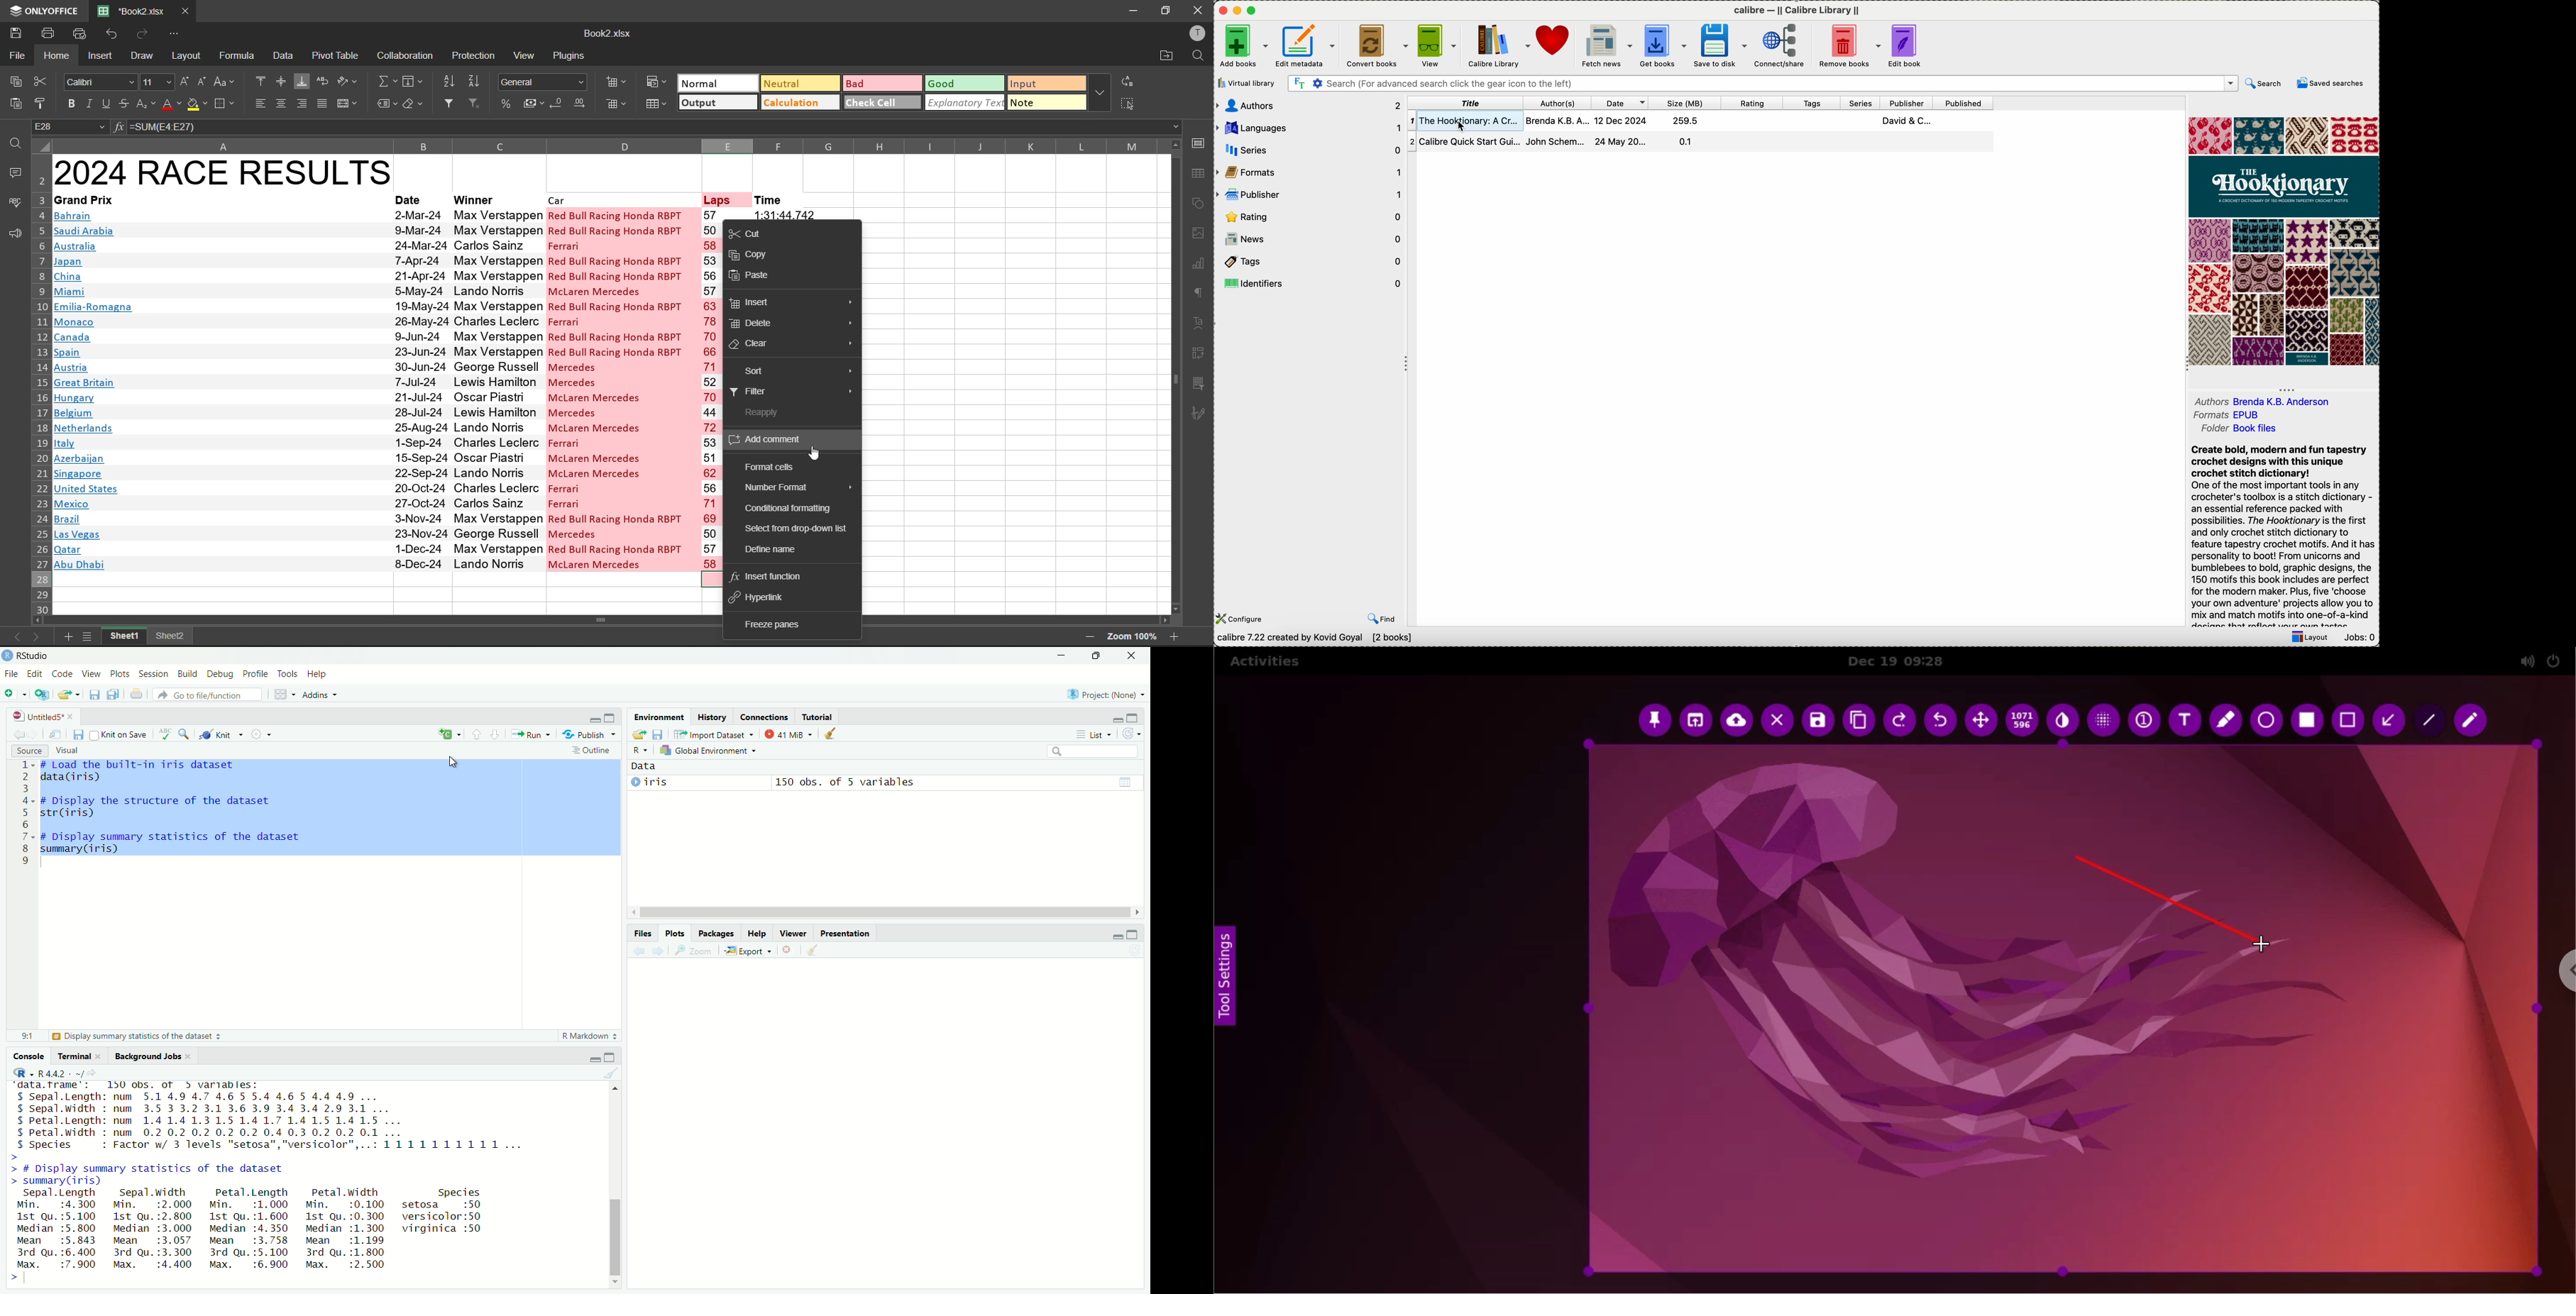  I want to click on Terminal, so click(81, 1056).